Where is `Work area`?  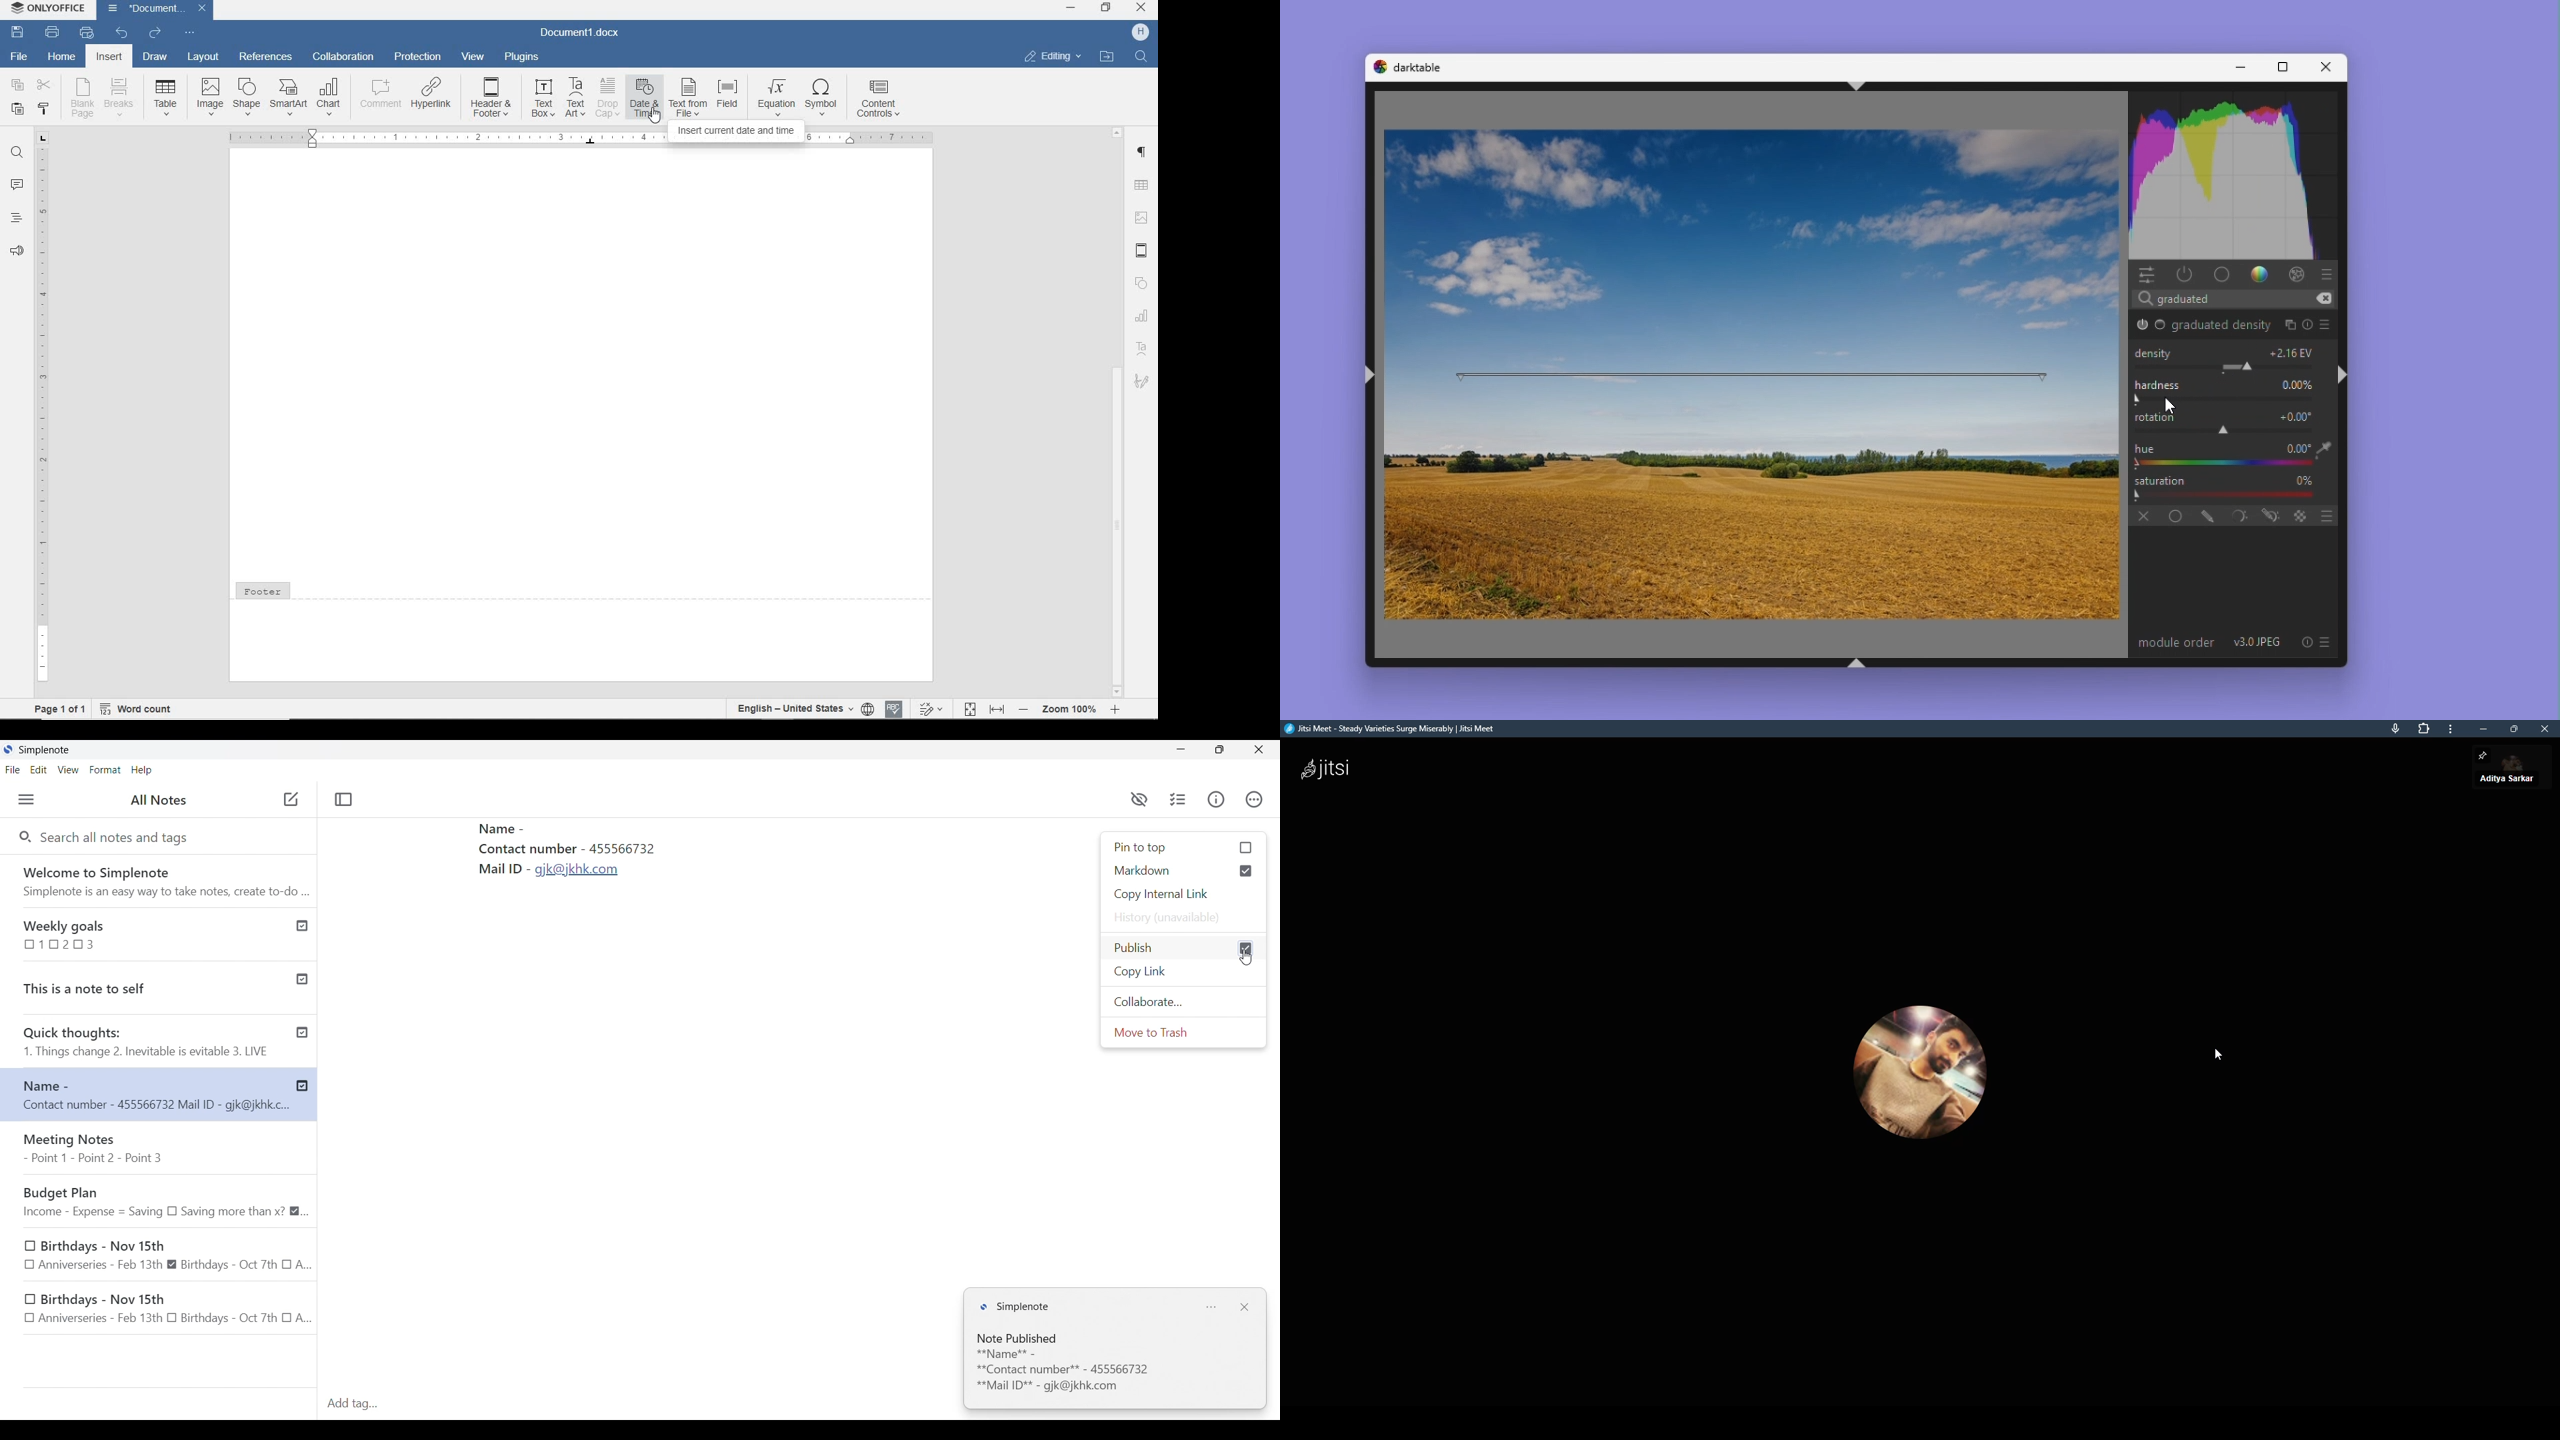
Work area is located at coordinates (581, 365).